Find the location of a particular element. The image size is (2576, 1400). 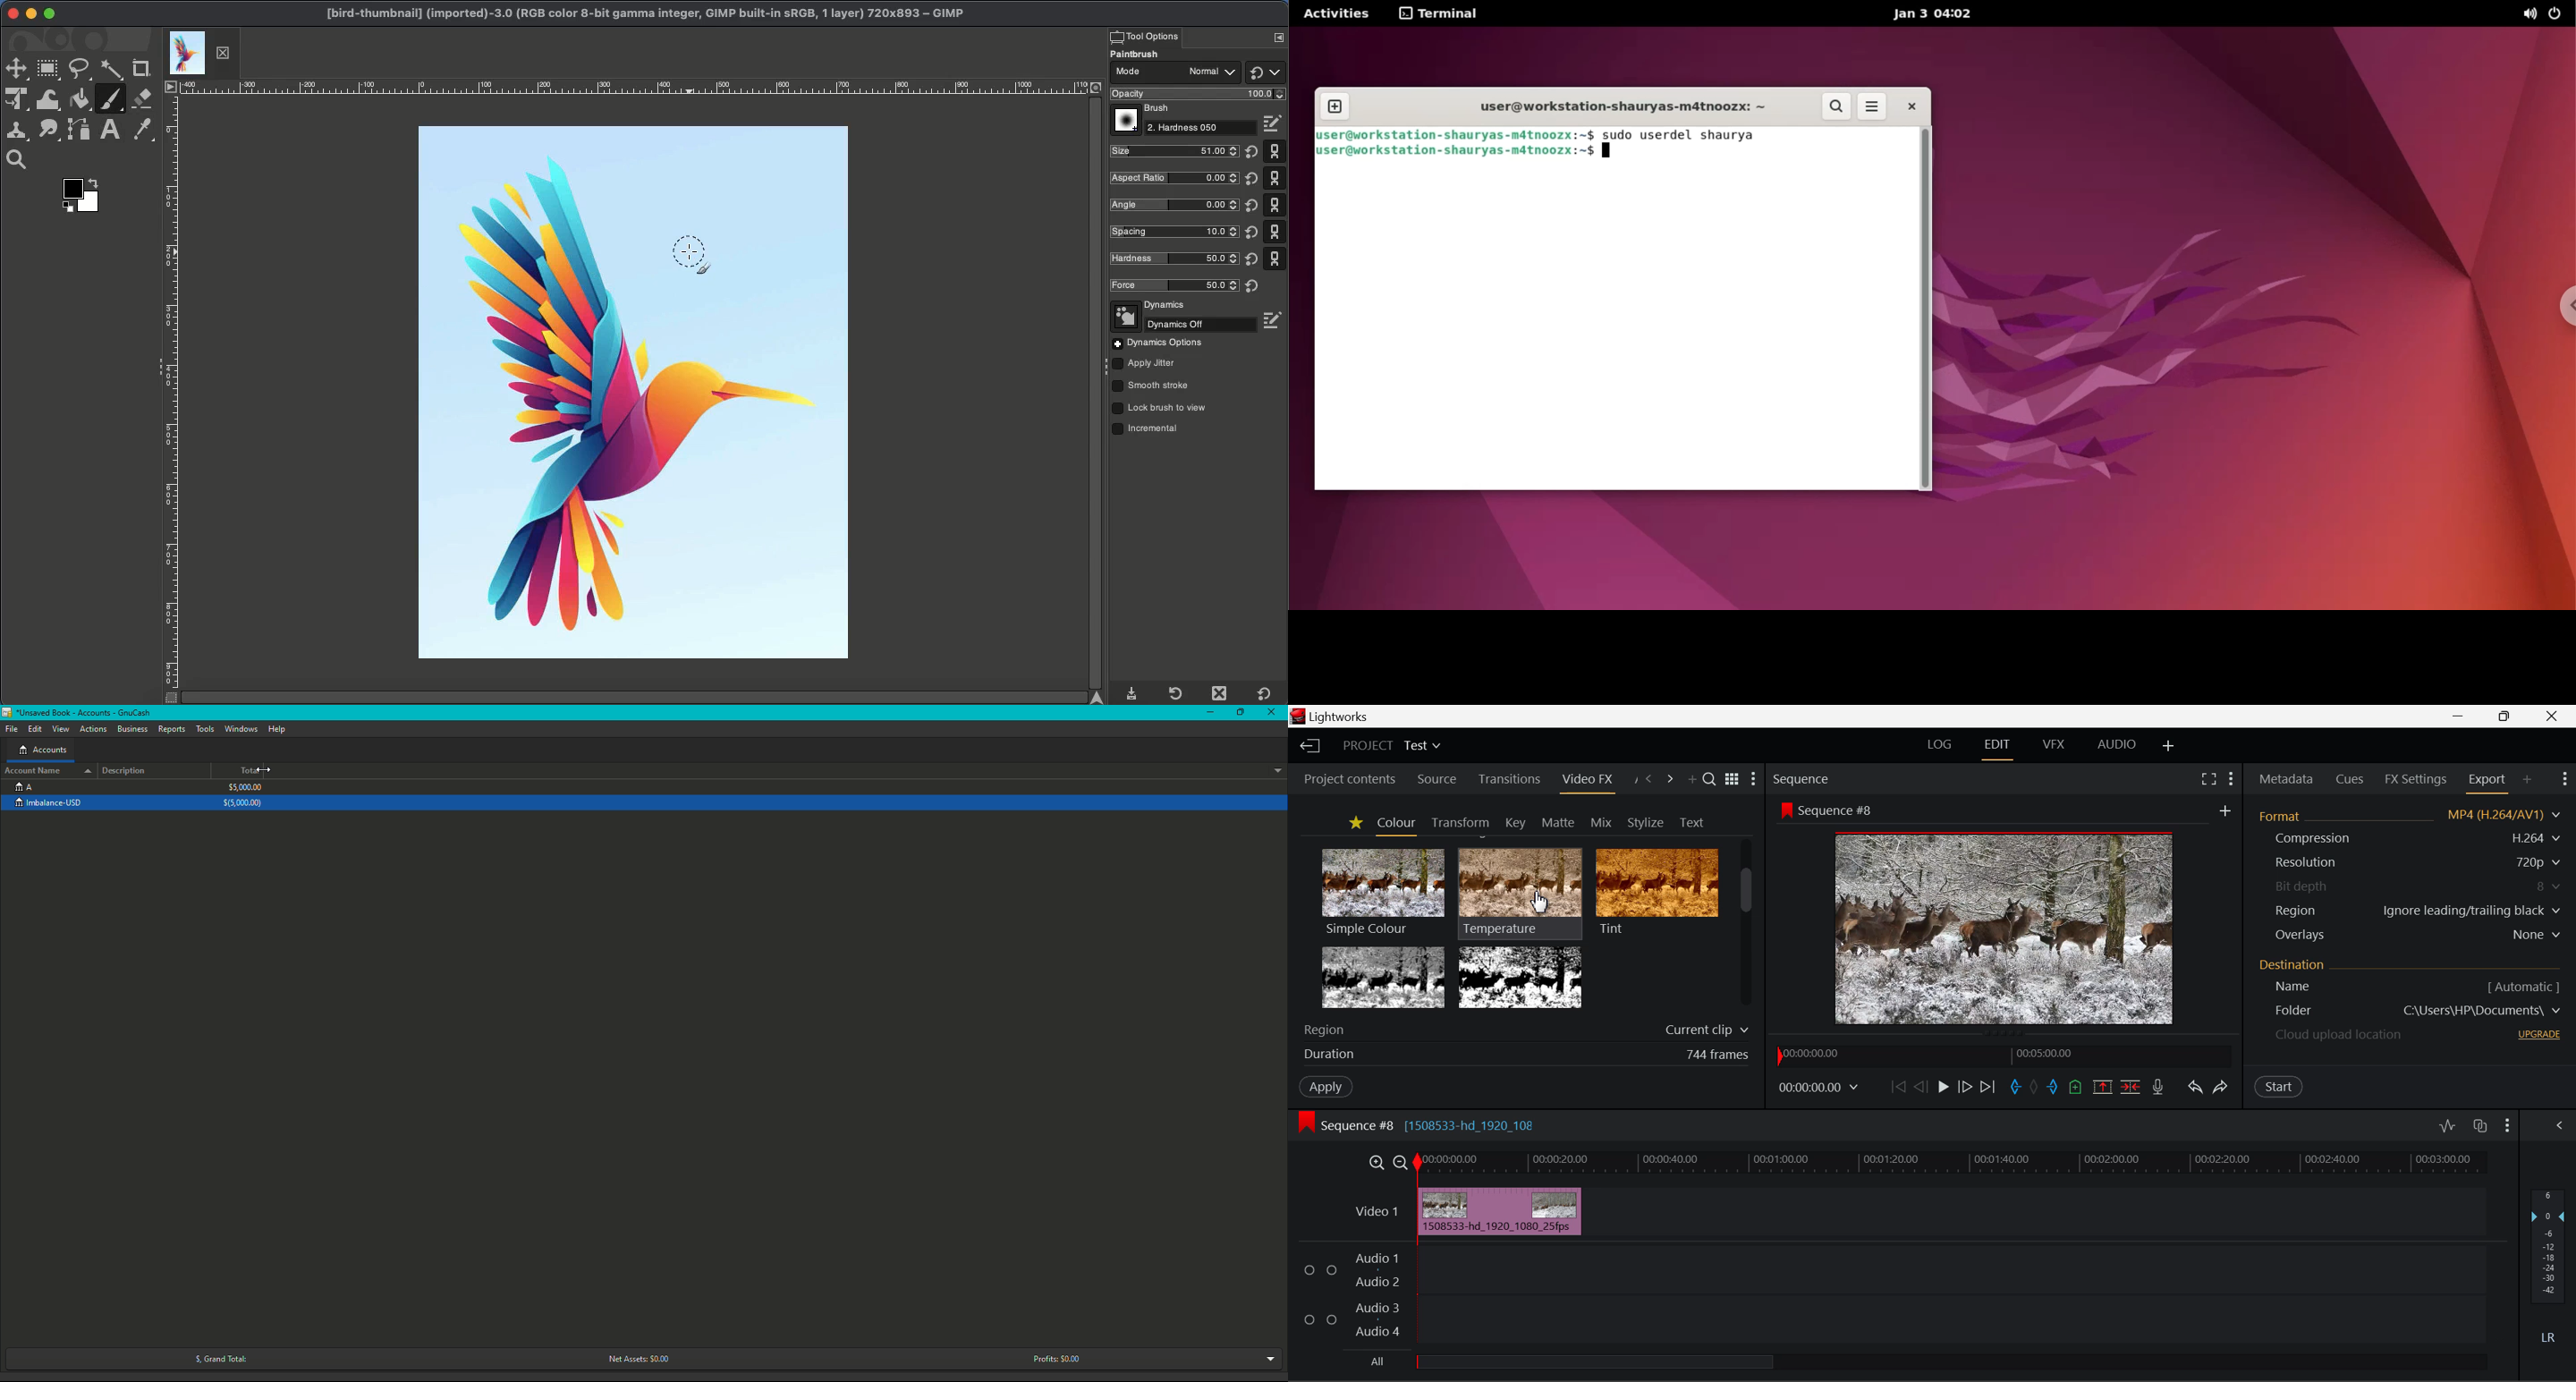

Options is located at coordinates (1278, 37).